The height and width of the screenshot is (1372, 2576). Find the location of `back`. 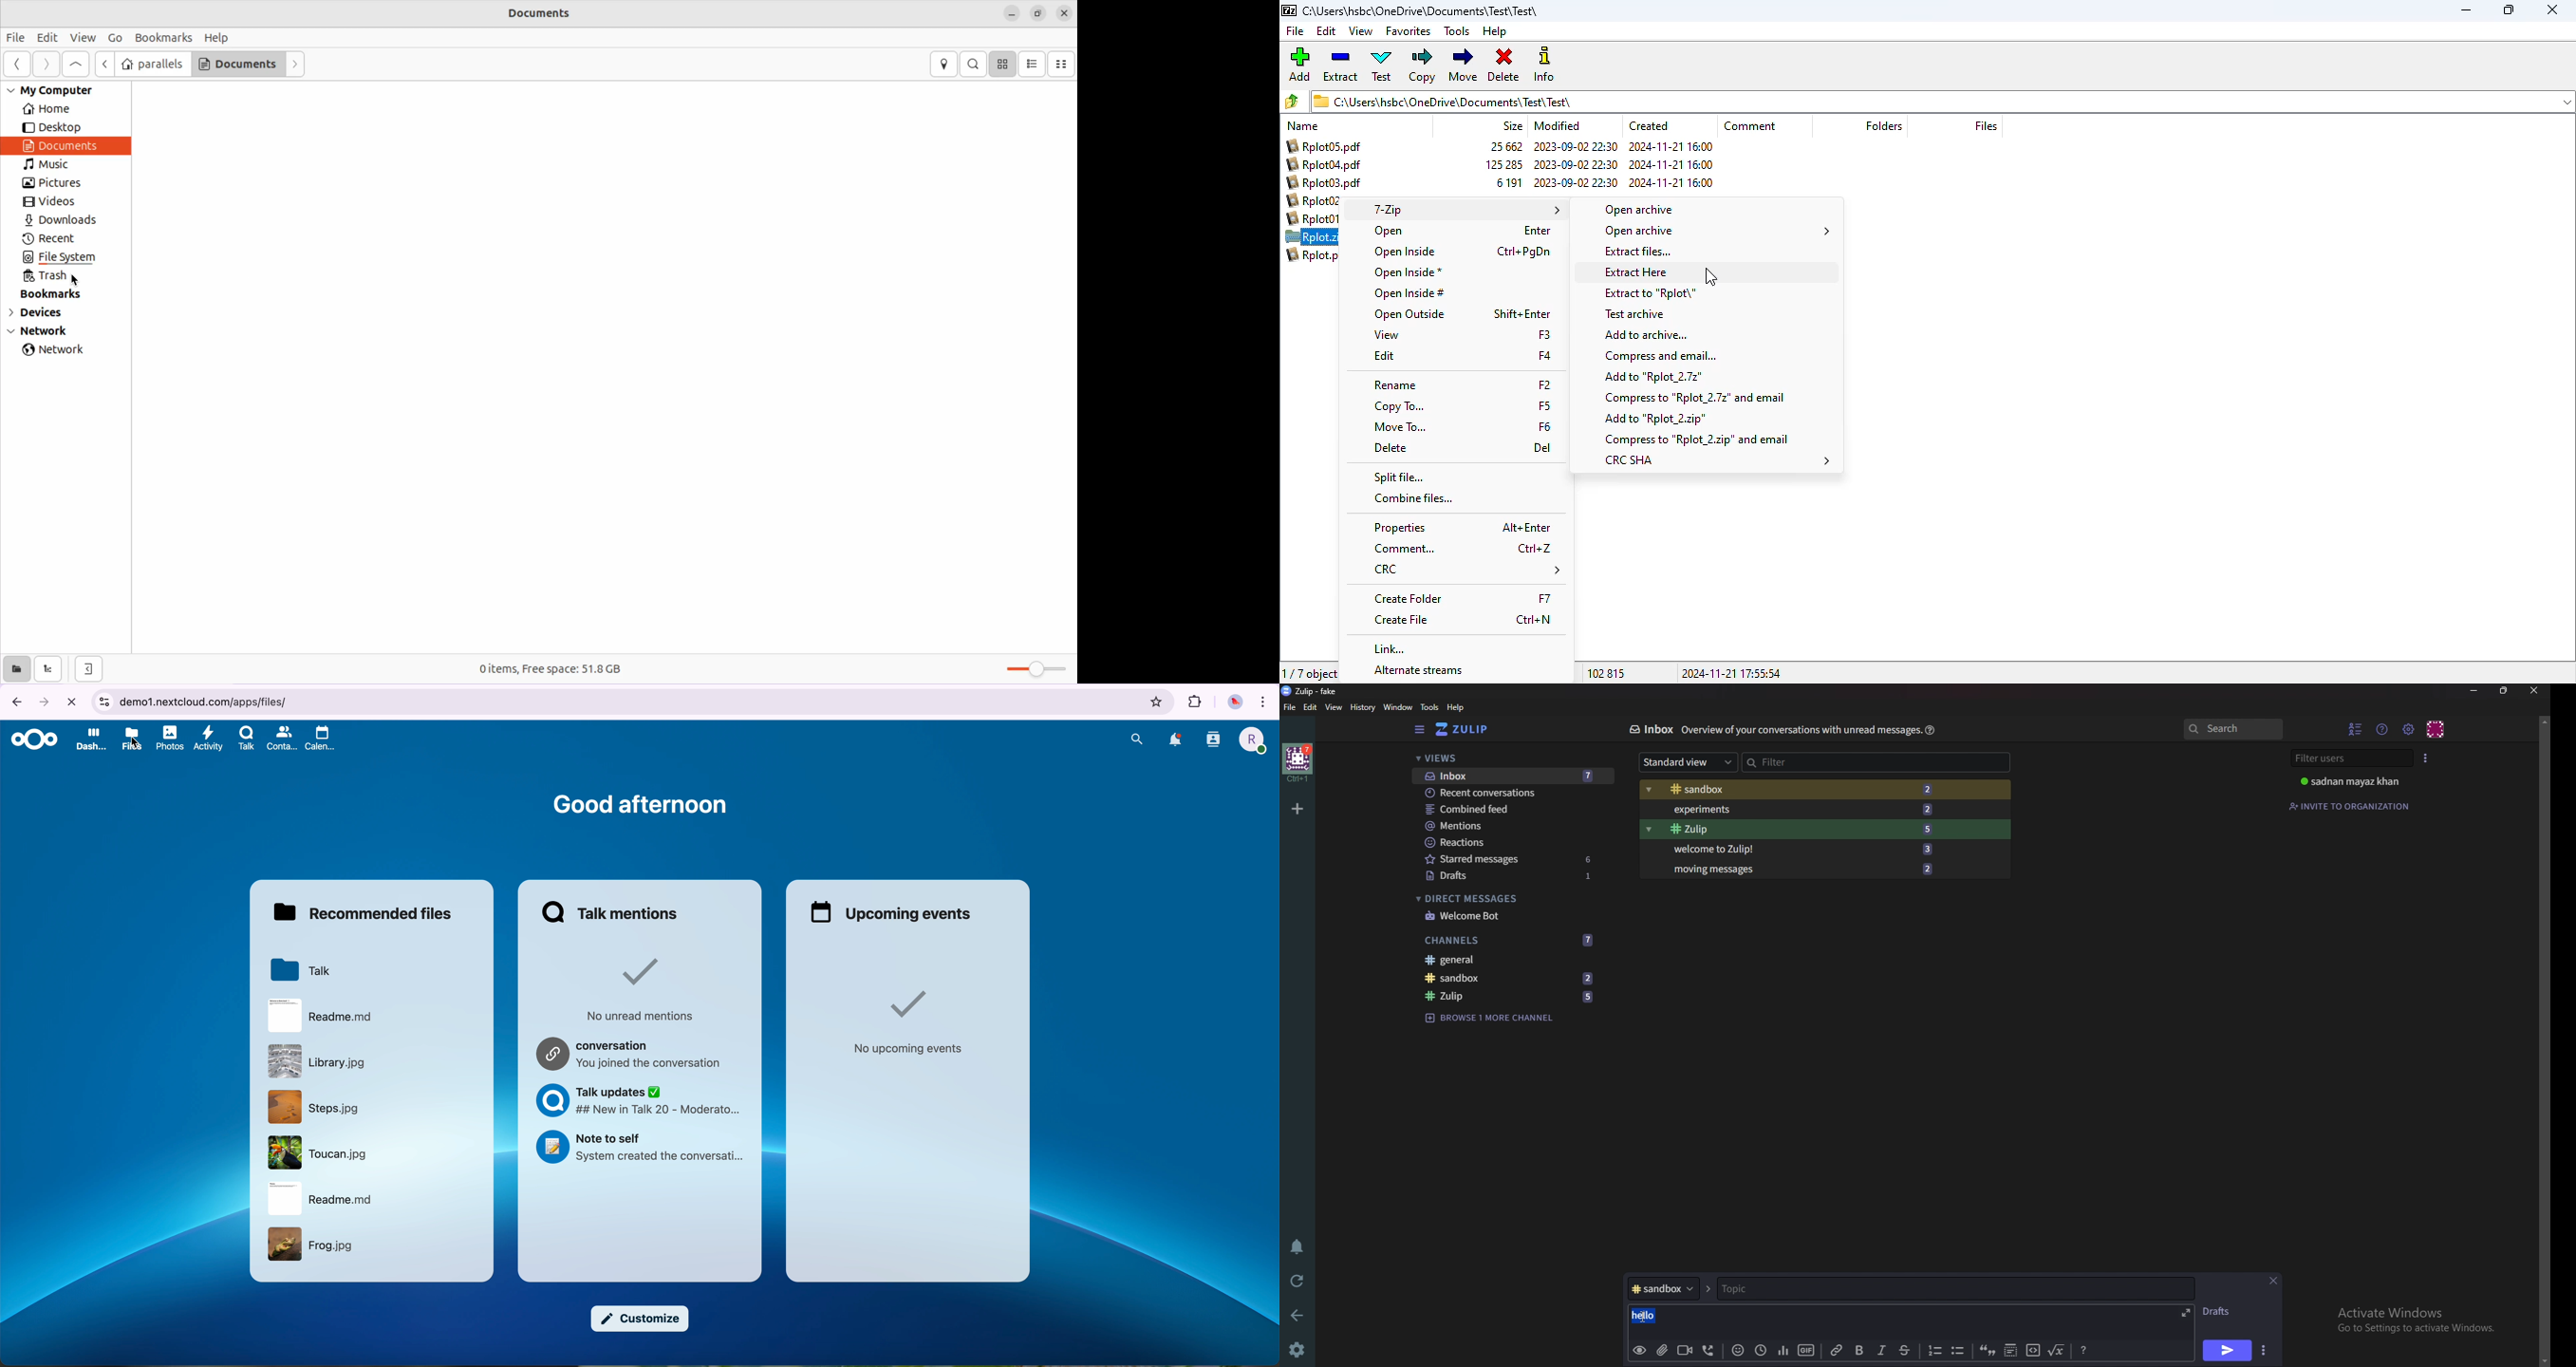

back is located at coordinates (1298, 1316).